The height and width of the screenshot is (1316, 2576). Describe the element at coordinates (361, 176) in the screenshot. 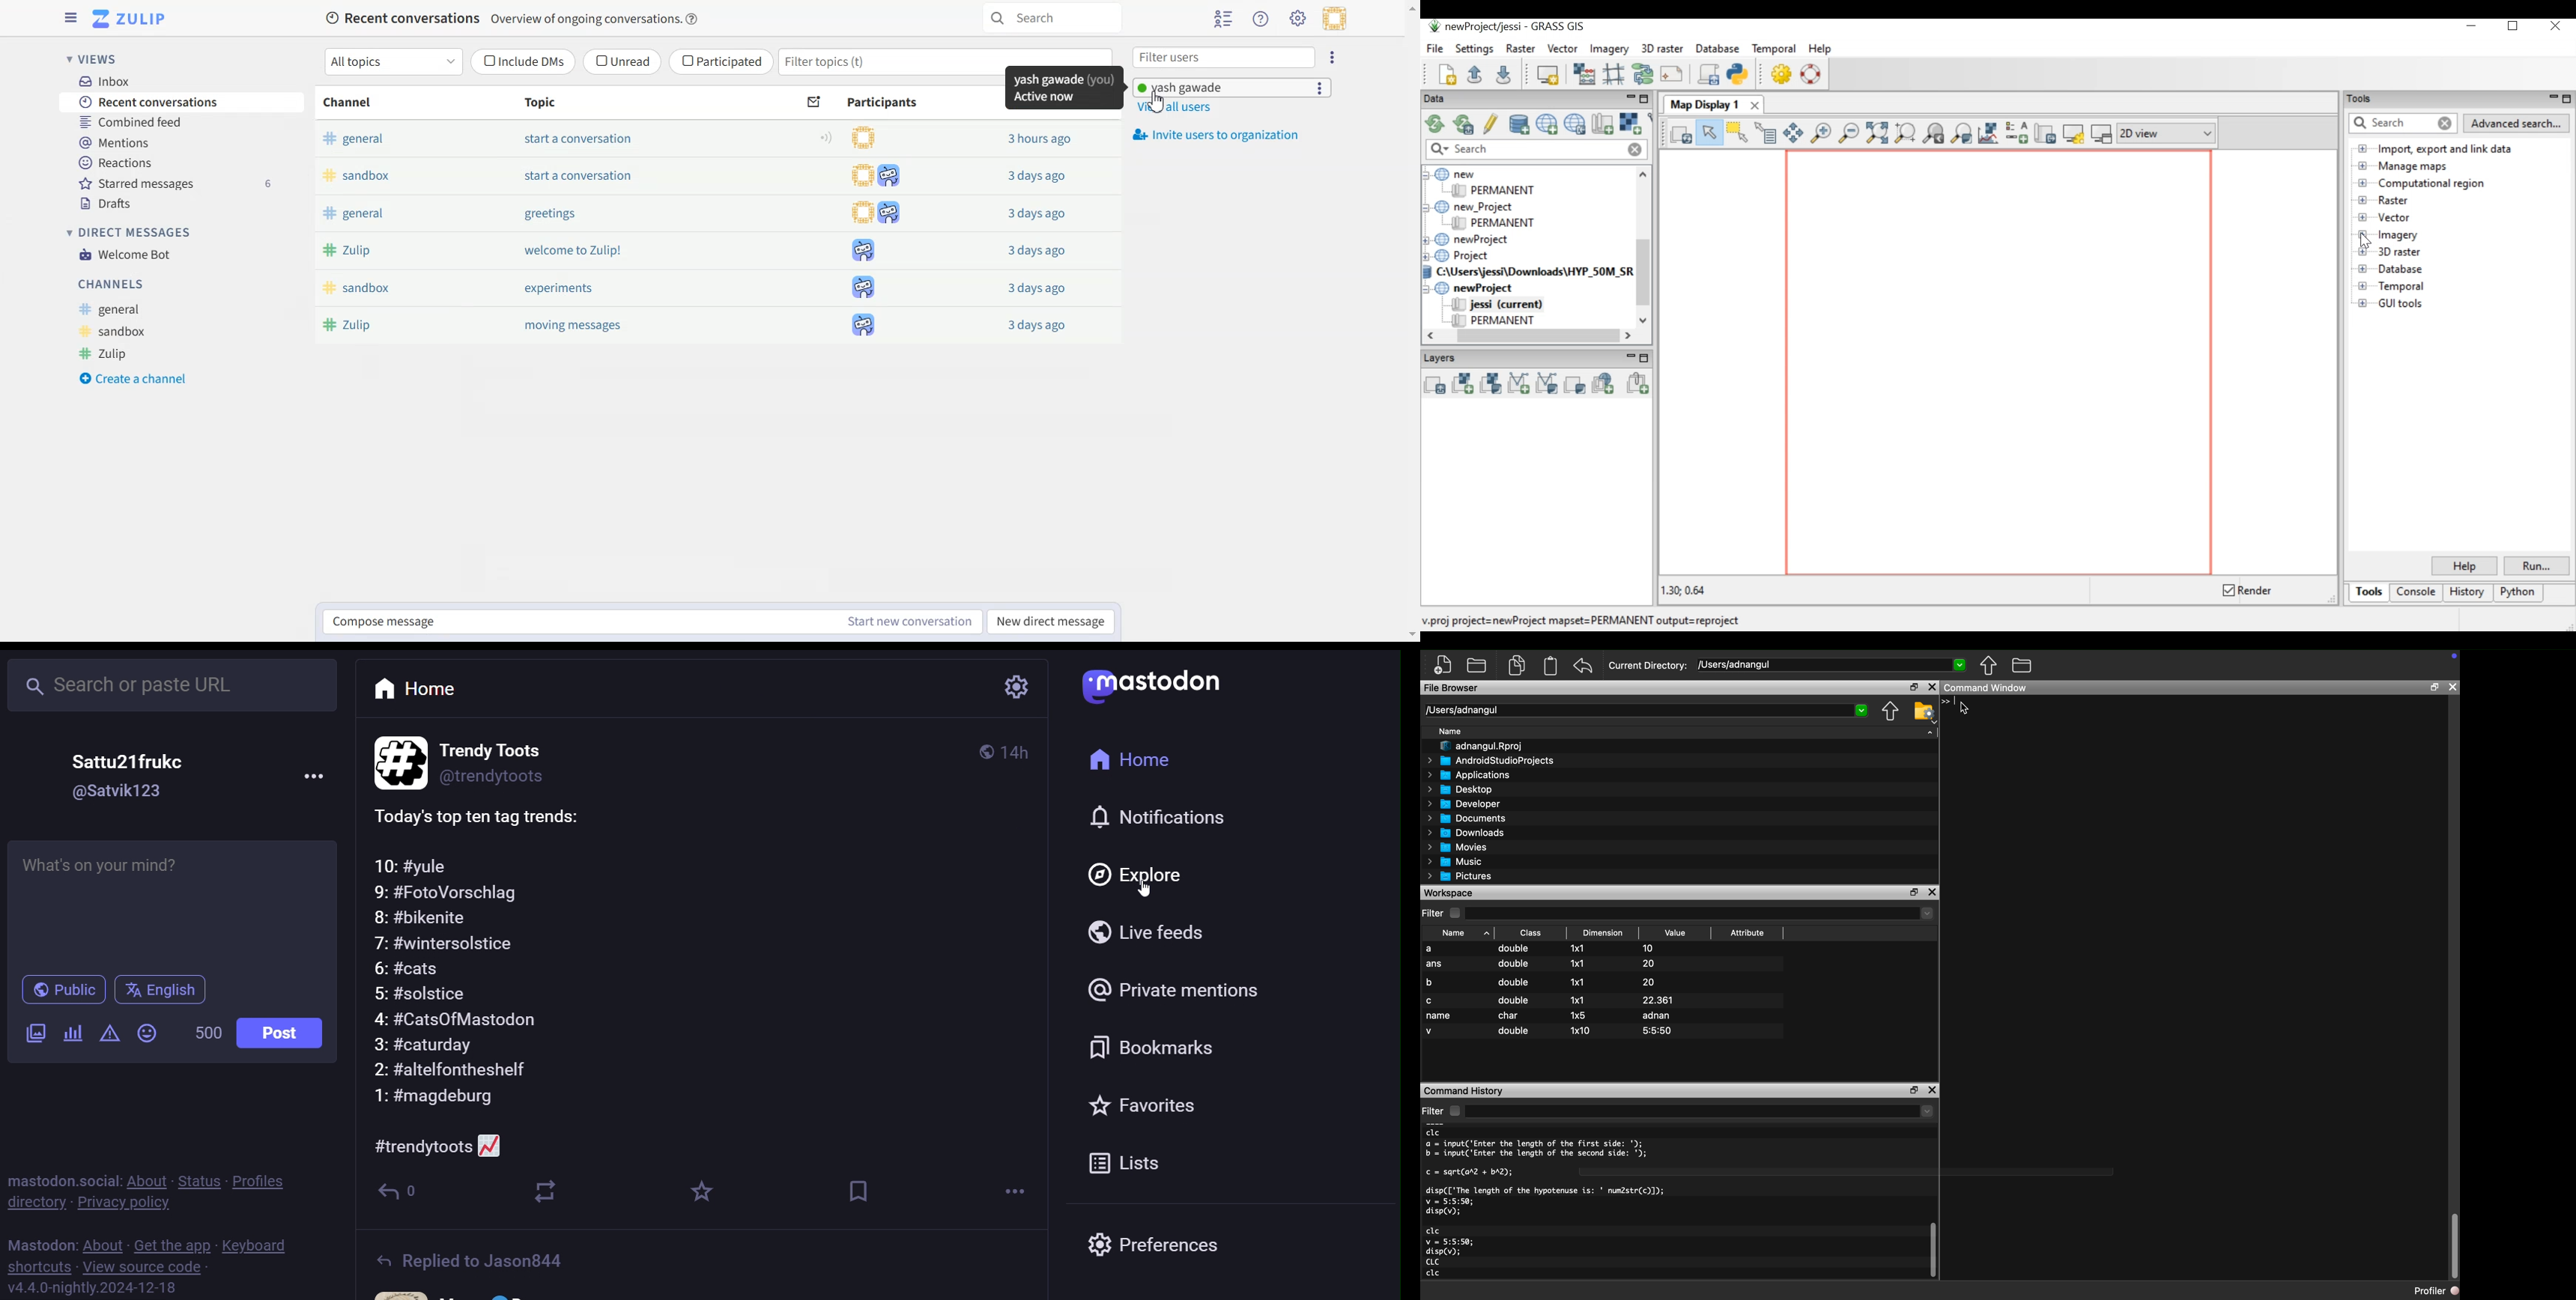

I see `sandbox` at that location.